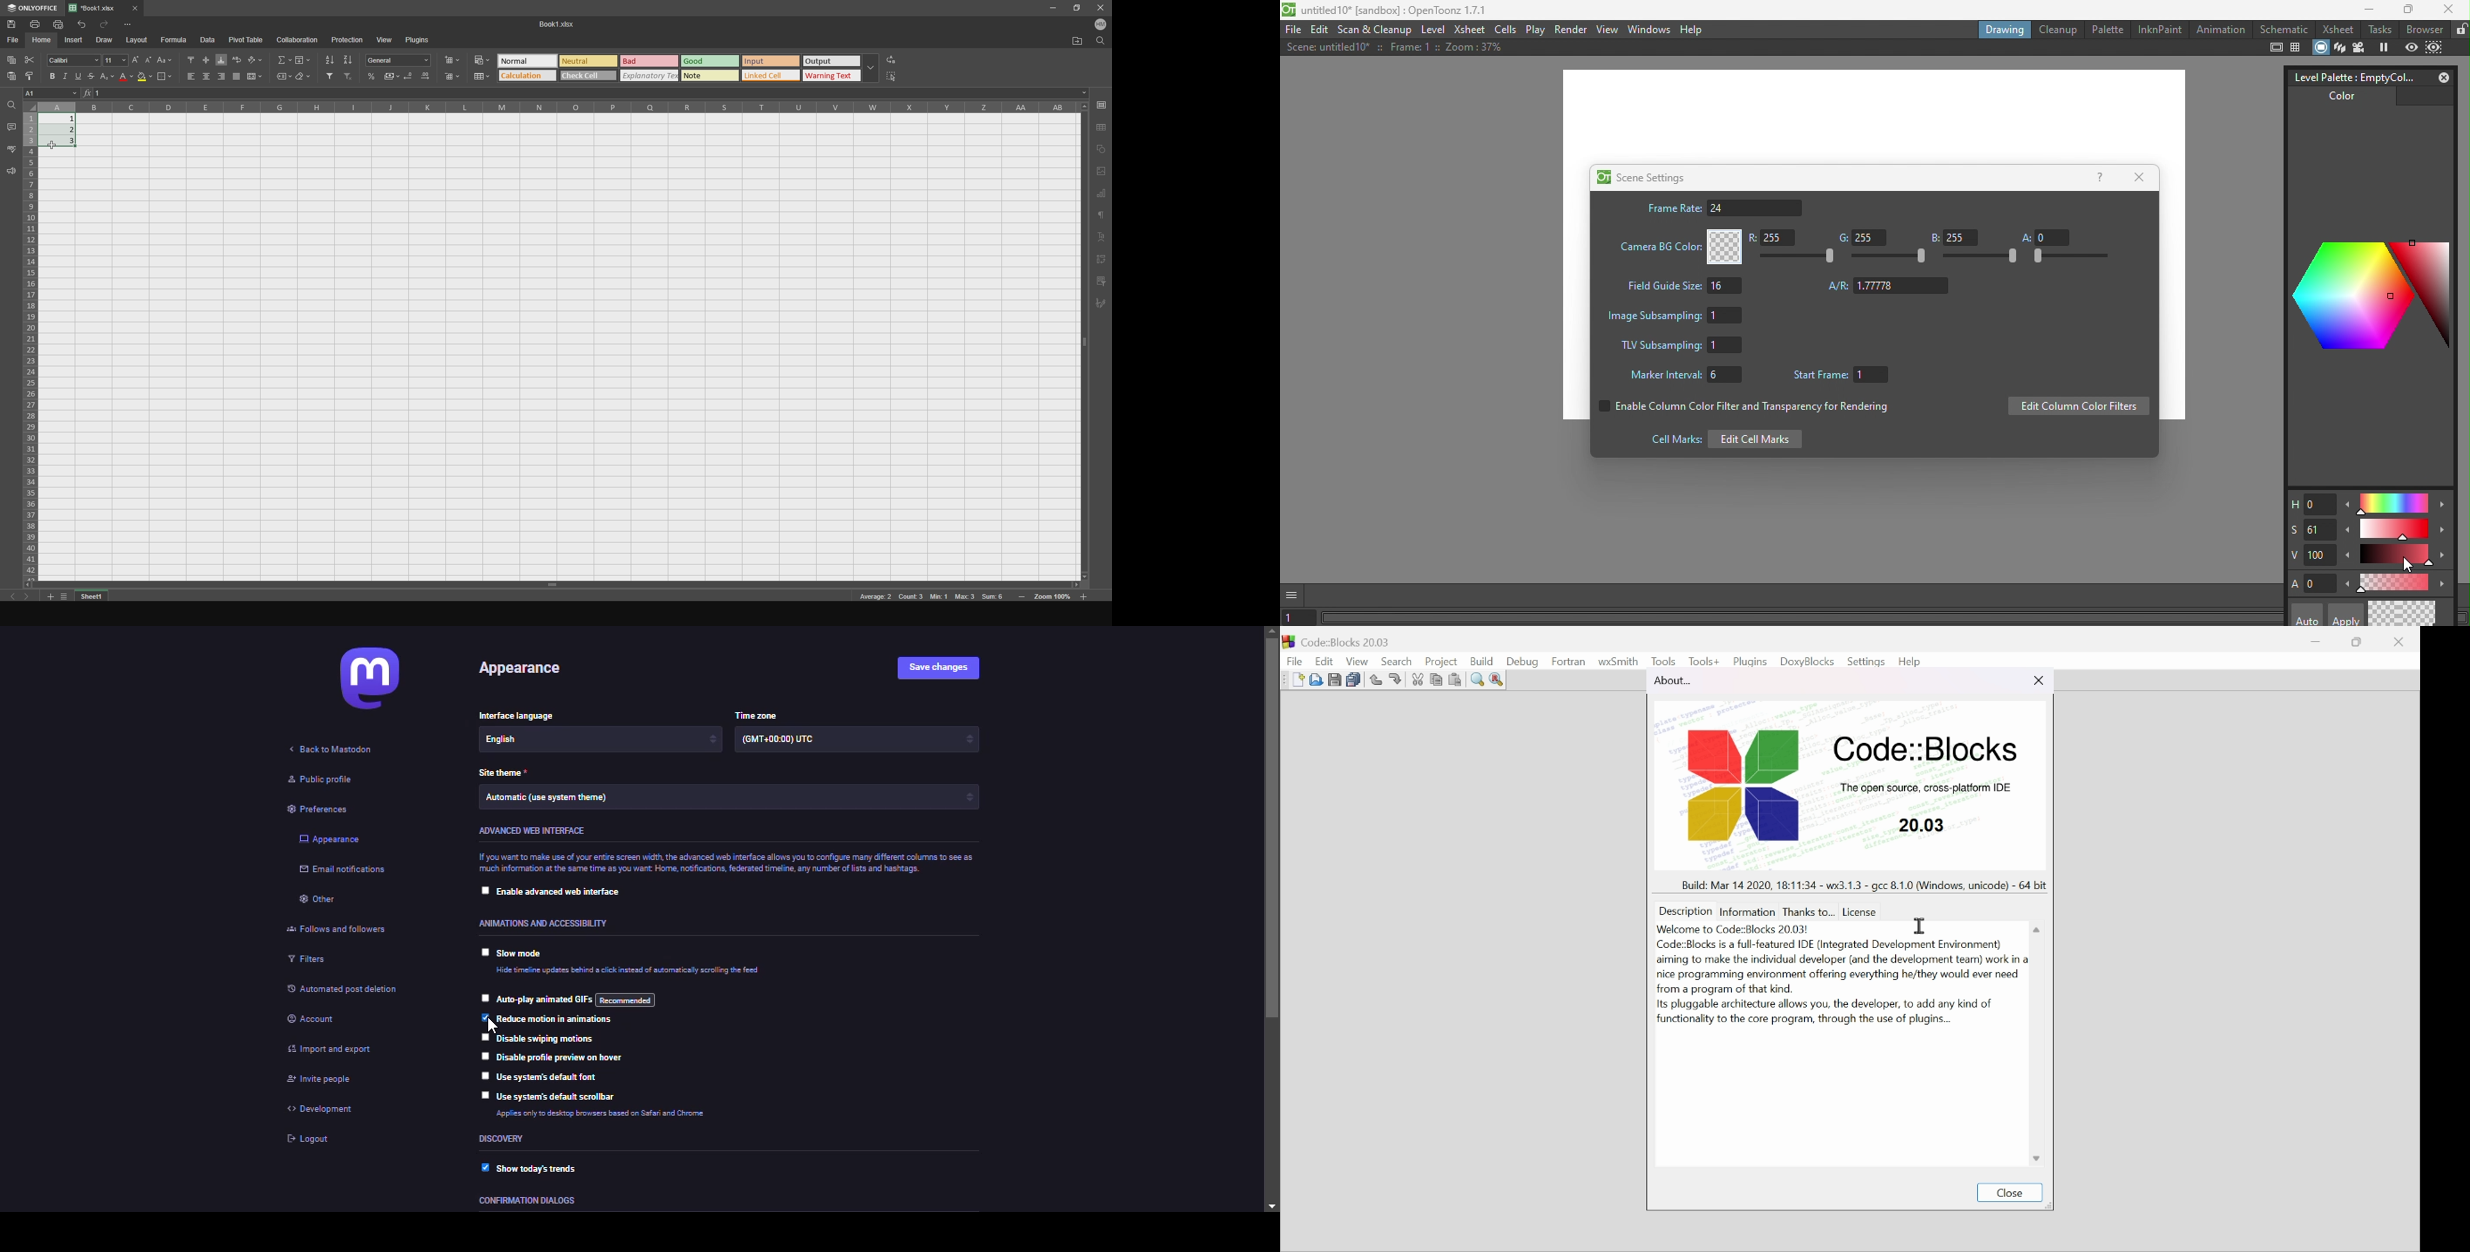 Image resolution: width=2492 pixels, height=1260 pixels. Describe the element at coordinates (558, 890) in the screenshot. I see `enable advanced web interface` at that location.